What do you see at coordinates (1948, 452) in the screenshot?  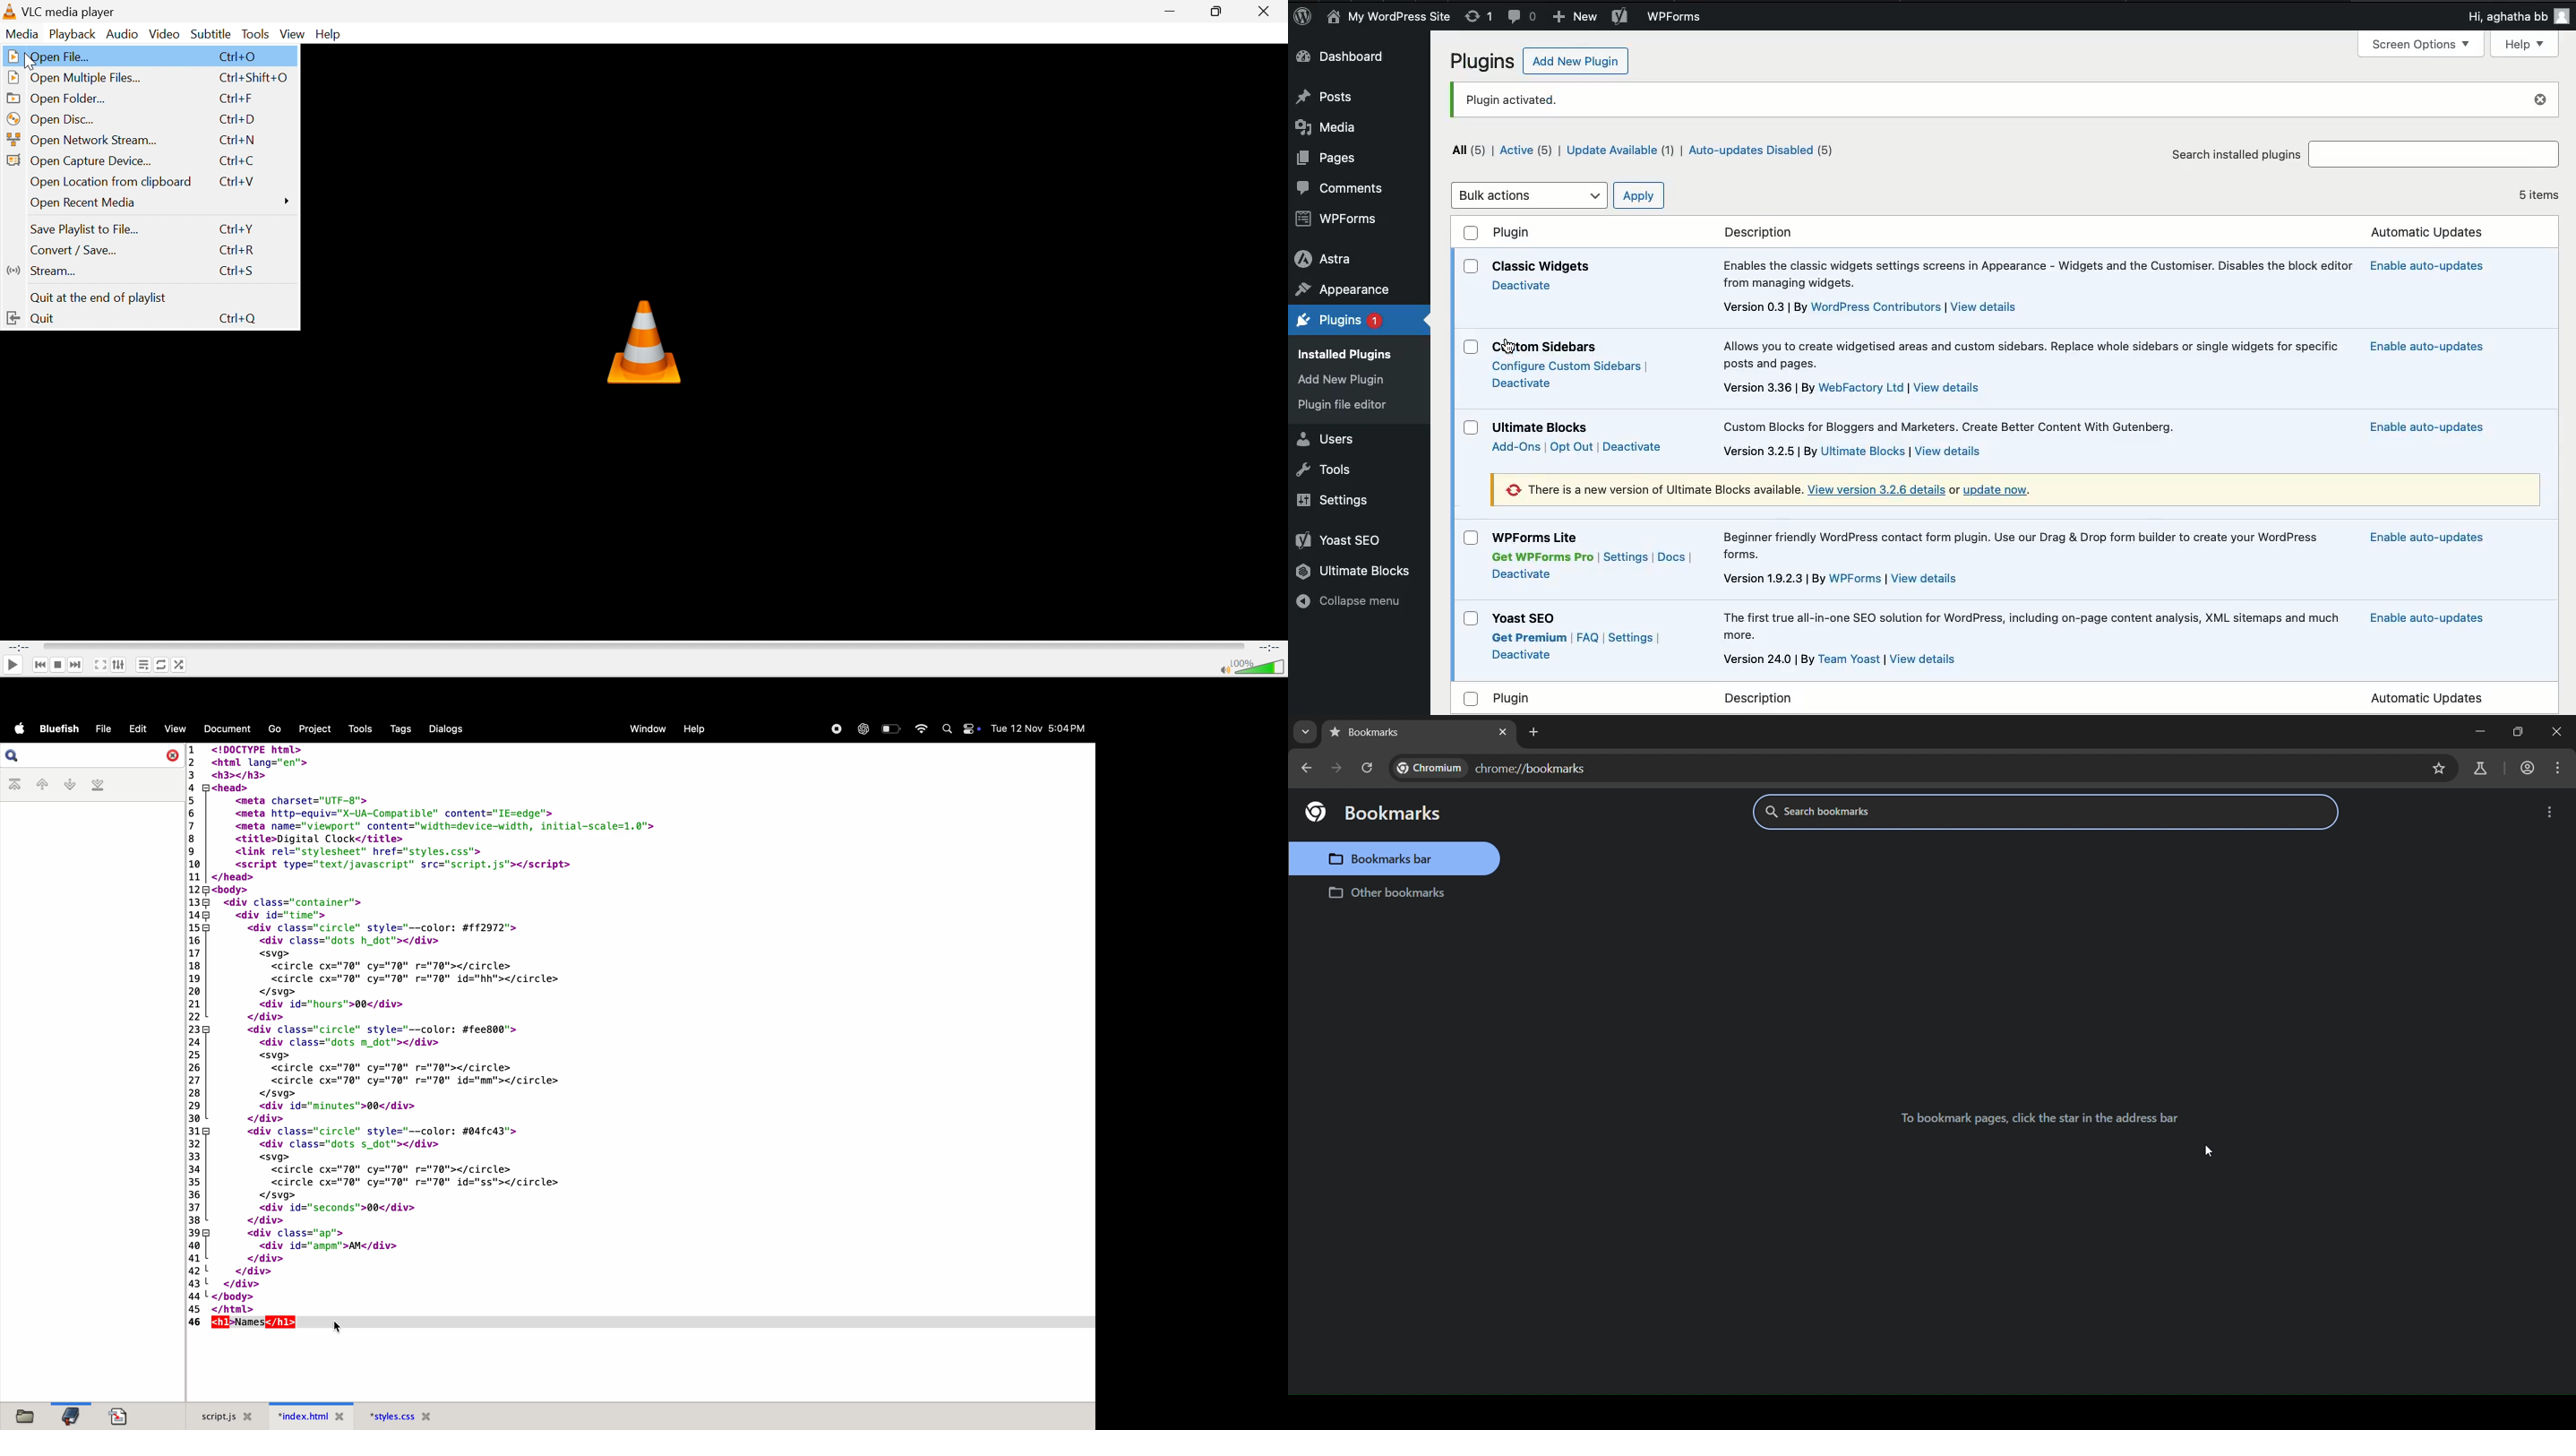 I see `view details` at bounding box center [1948, 452].